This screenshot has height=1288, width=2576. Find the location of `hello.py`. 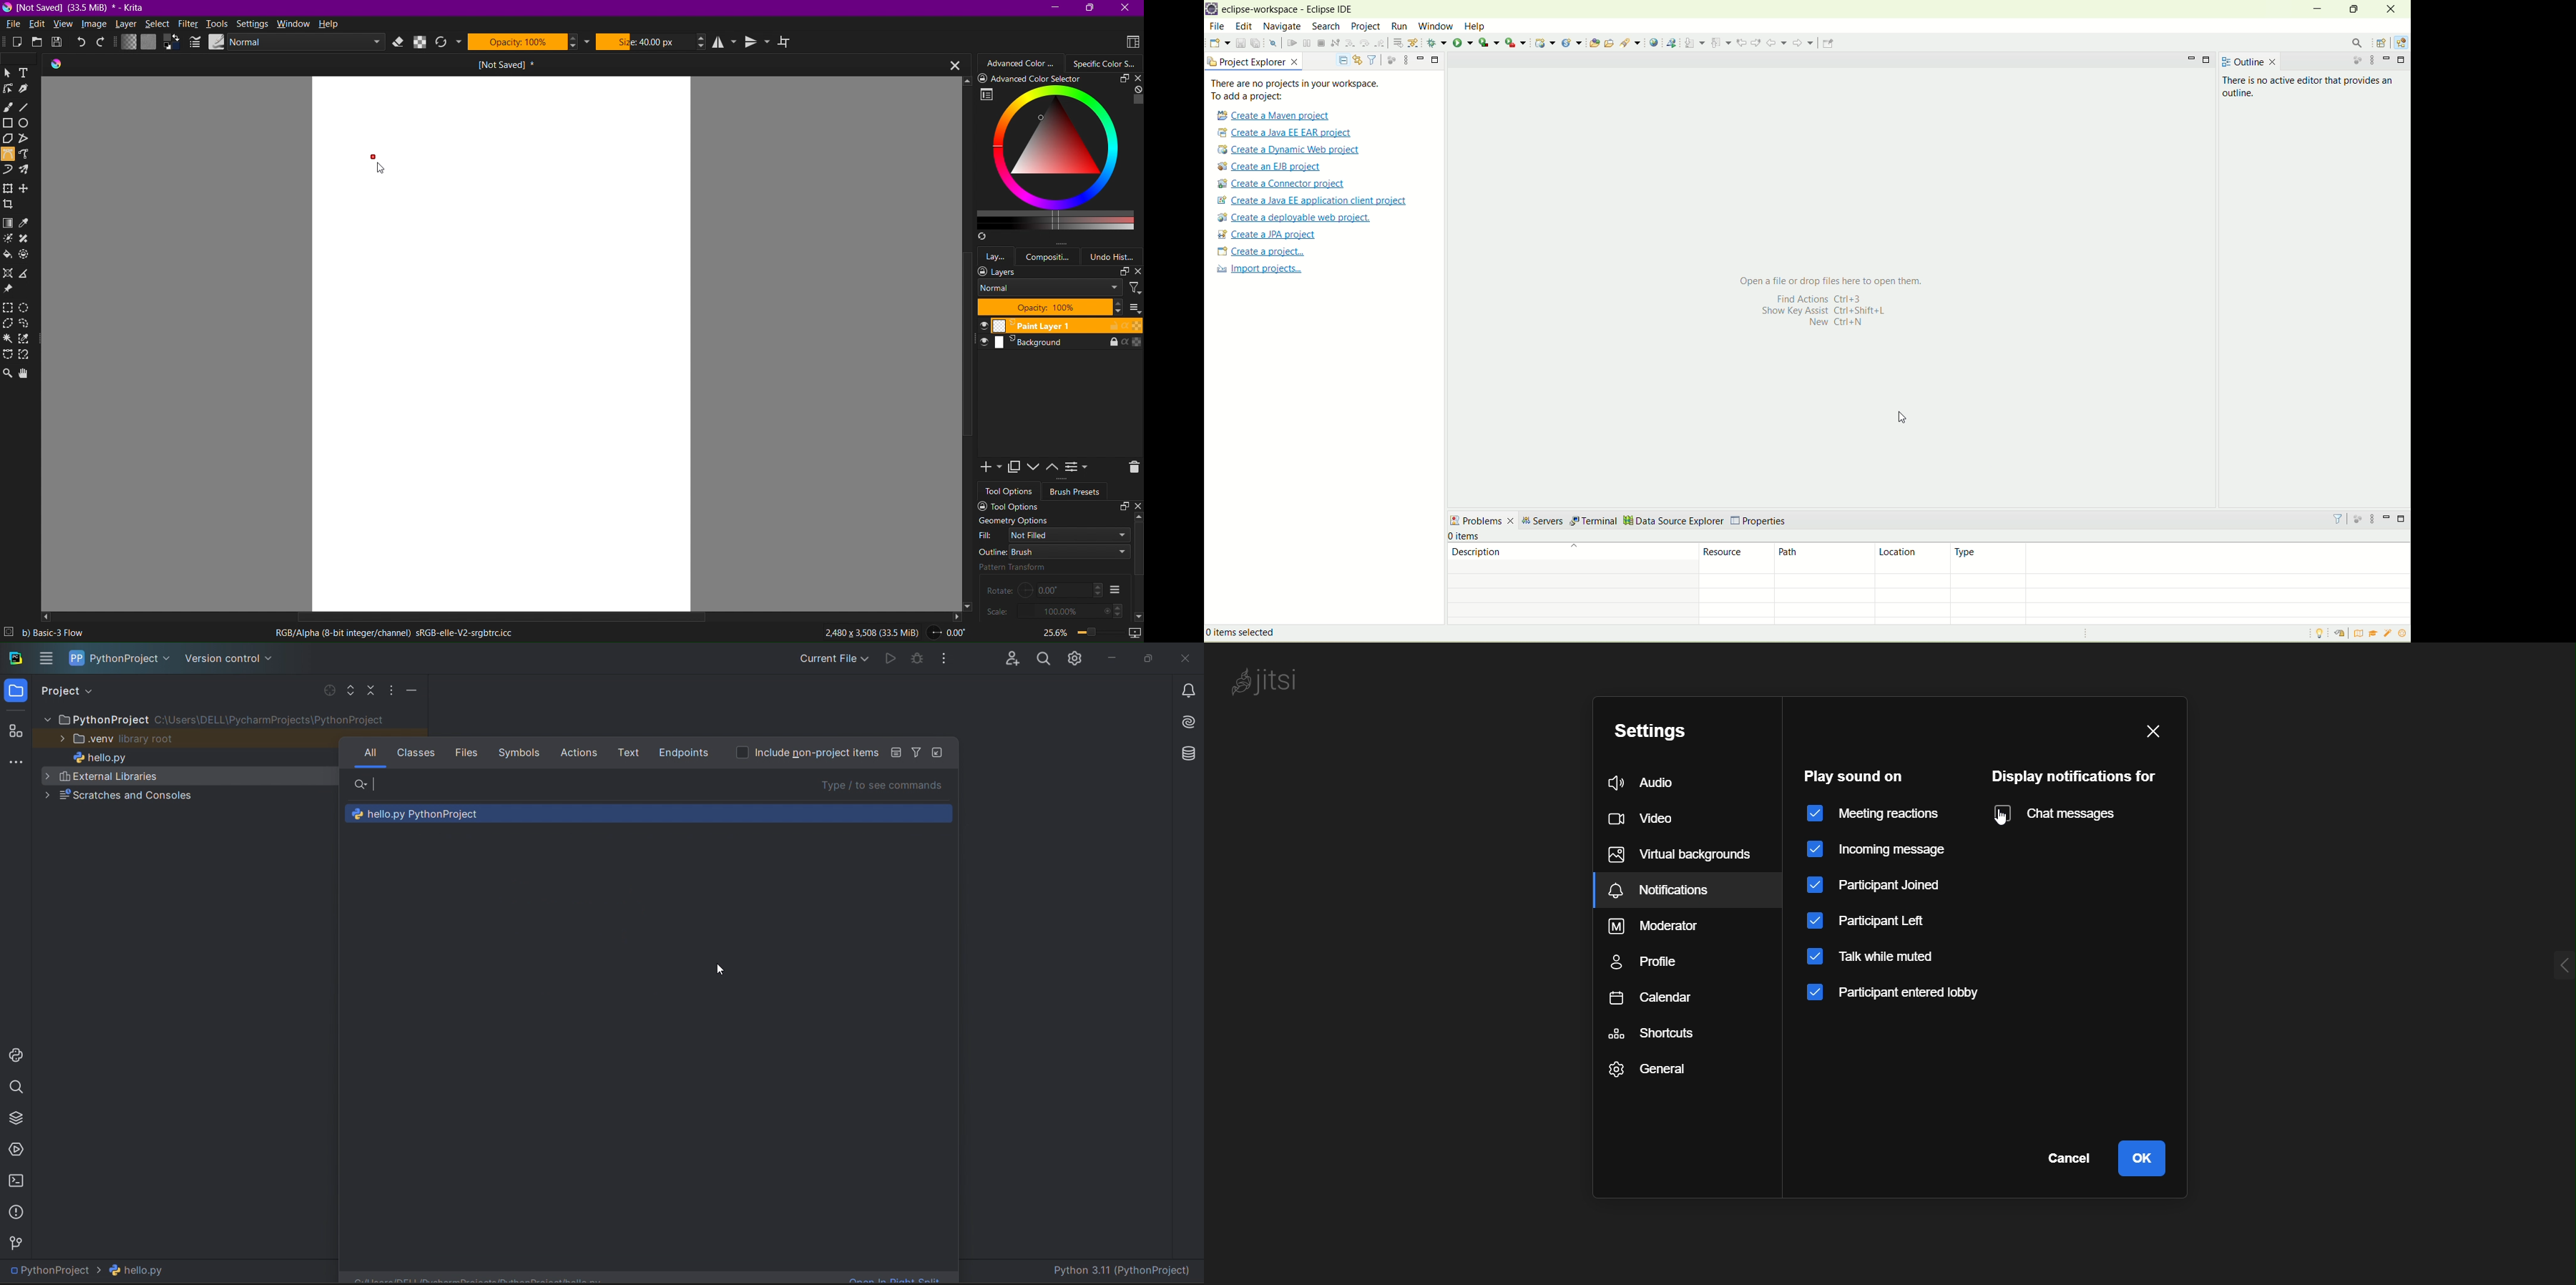

hello.py is located at coordinates (187, 757).